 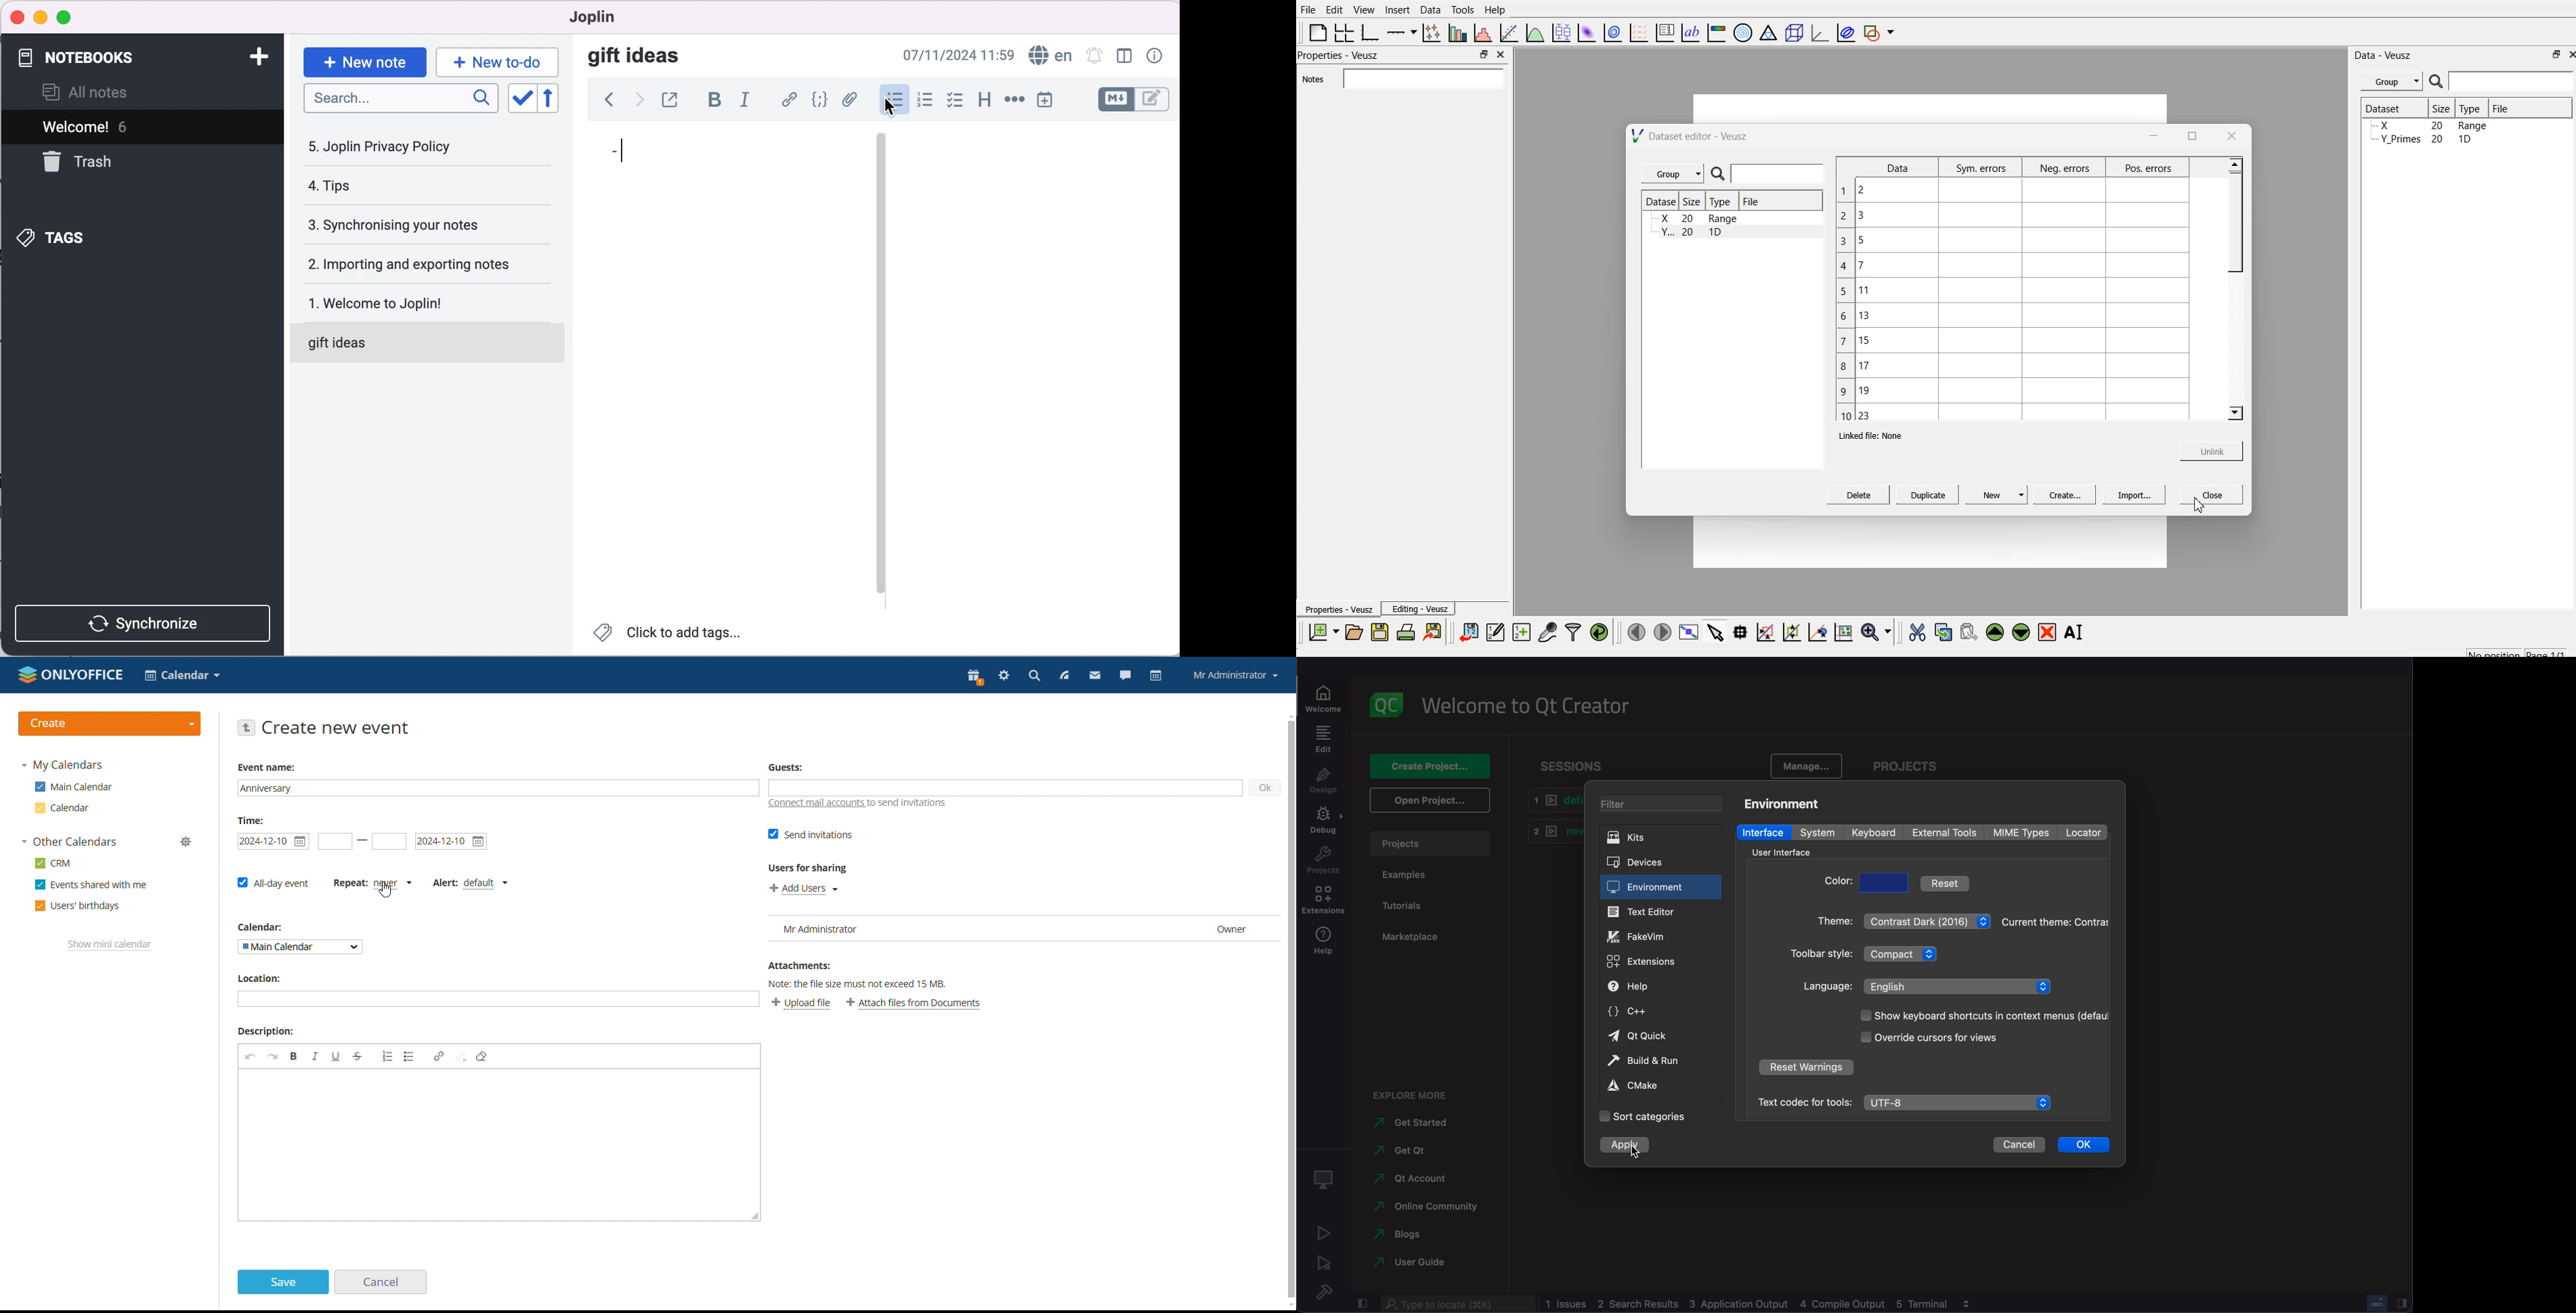 What do you see at coordinates (1648, 1117) in the screenshot?
I see `categories` at bounding box center [1648, 1117].